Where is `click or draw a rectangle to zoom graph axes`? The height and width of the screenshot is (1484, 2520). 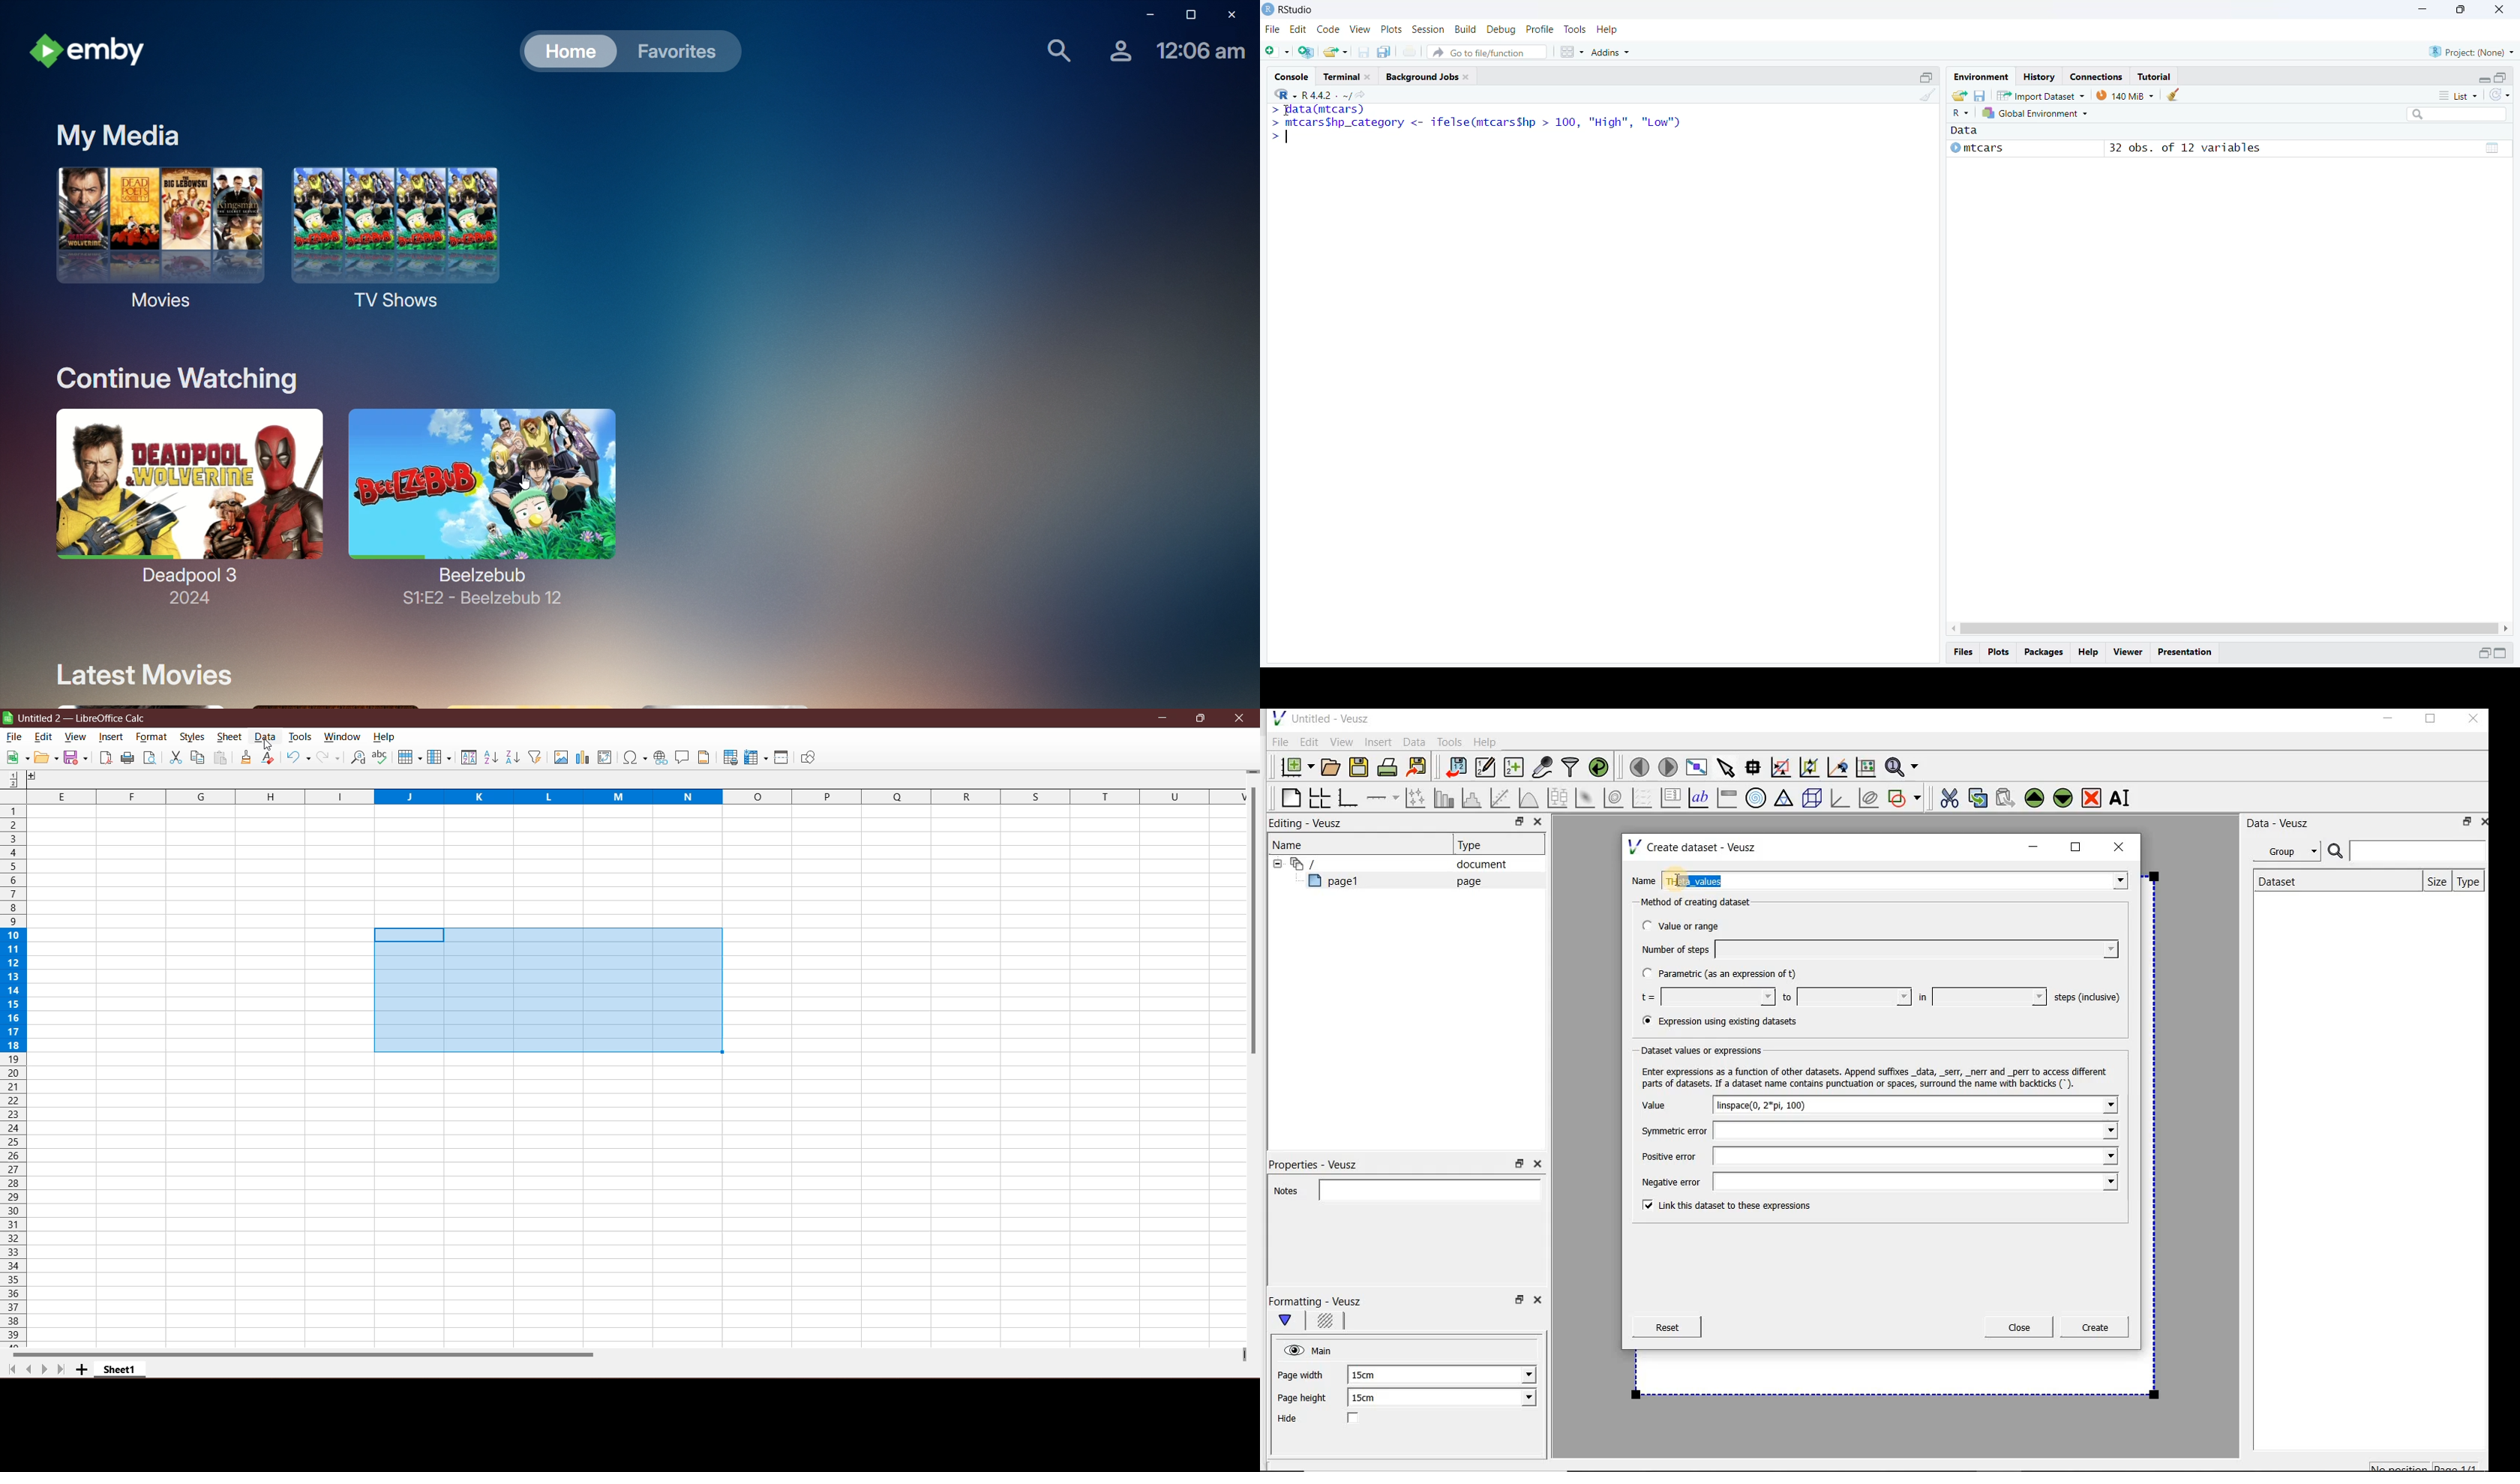
click or draw a rectangle to zoom graph axes is located at coordinates (1784, 768).